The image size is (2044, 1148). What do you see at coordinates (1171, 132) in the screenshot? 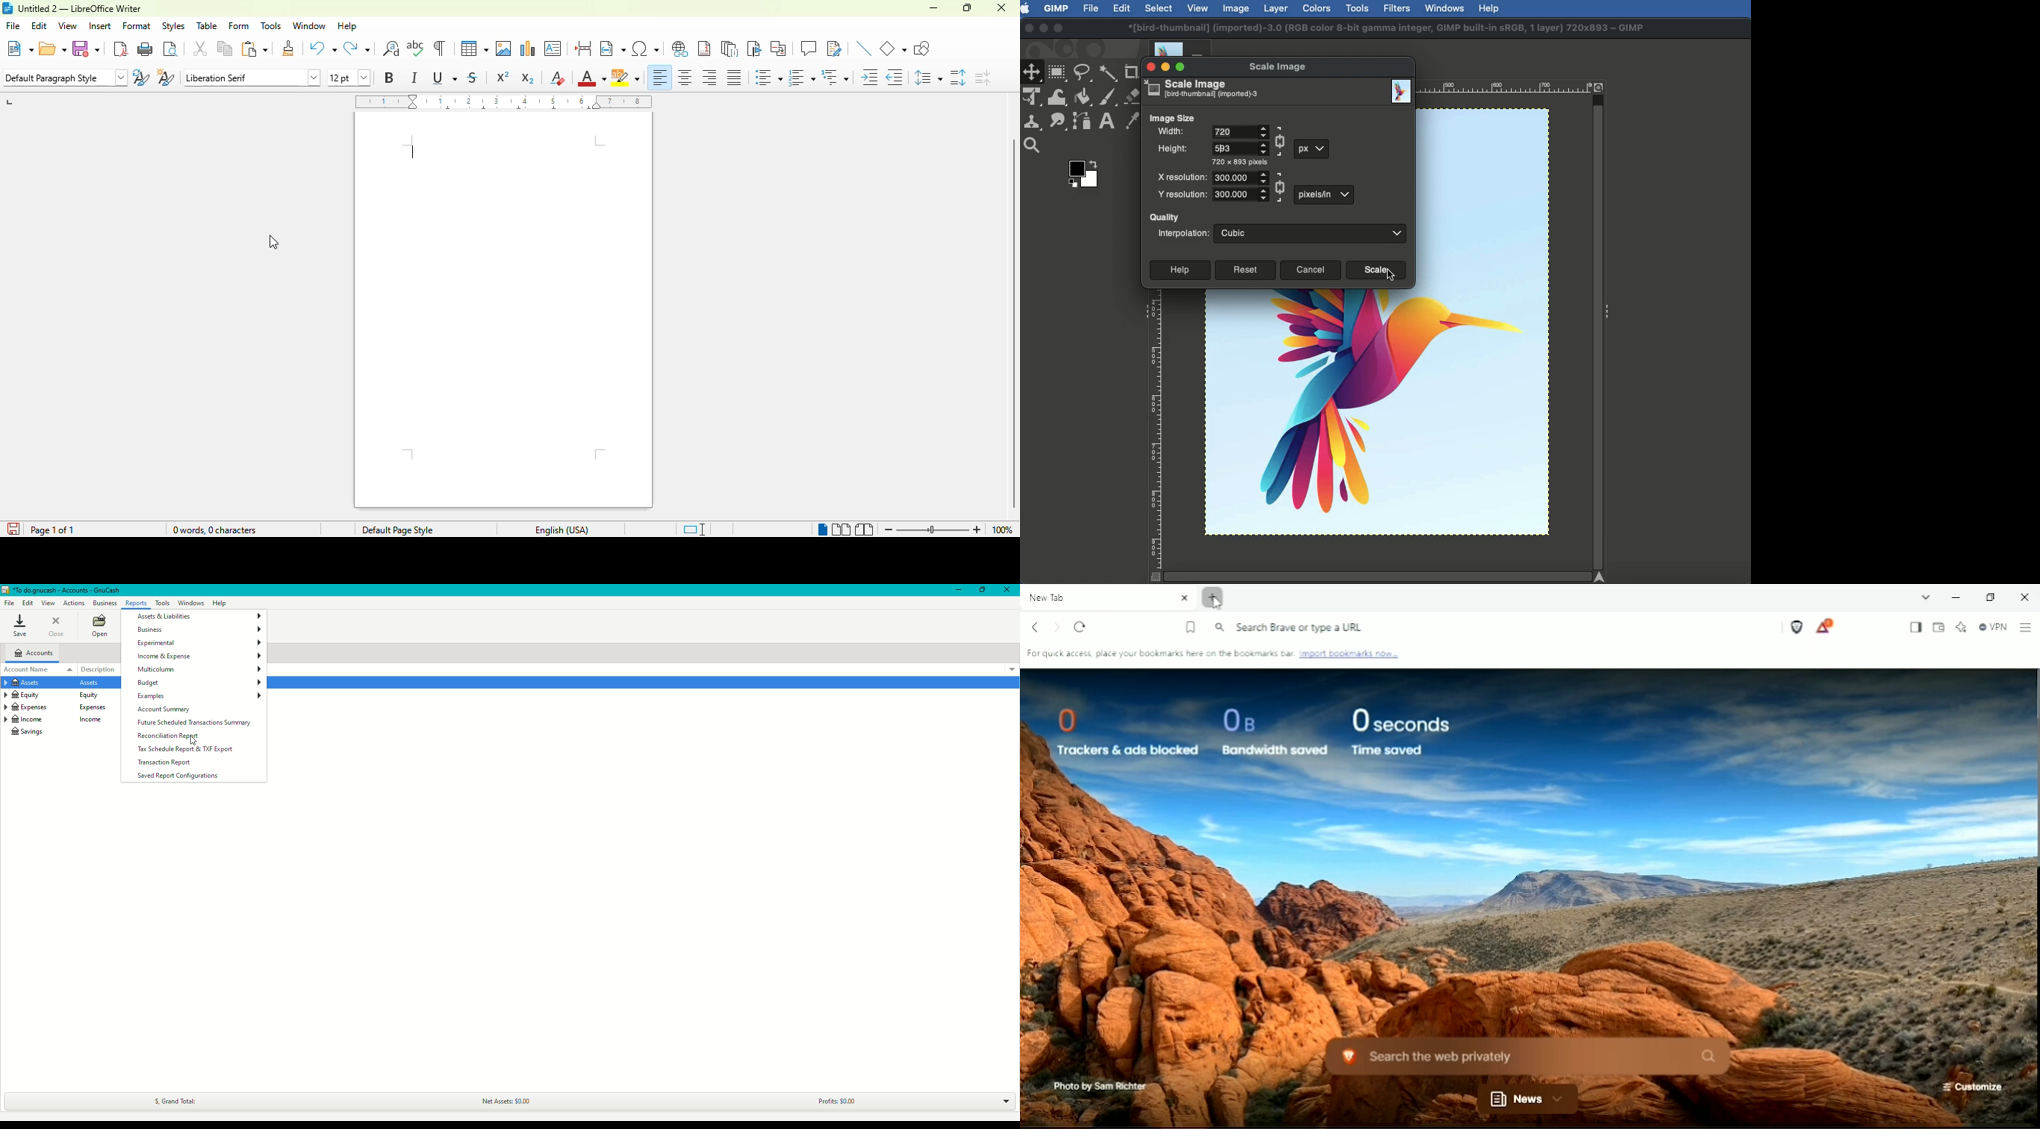
I see `Width` at bounding box center [1171, 132].